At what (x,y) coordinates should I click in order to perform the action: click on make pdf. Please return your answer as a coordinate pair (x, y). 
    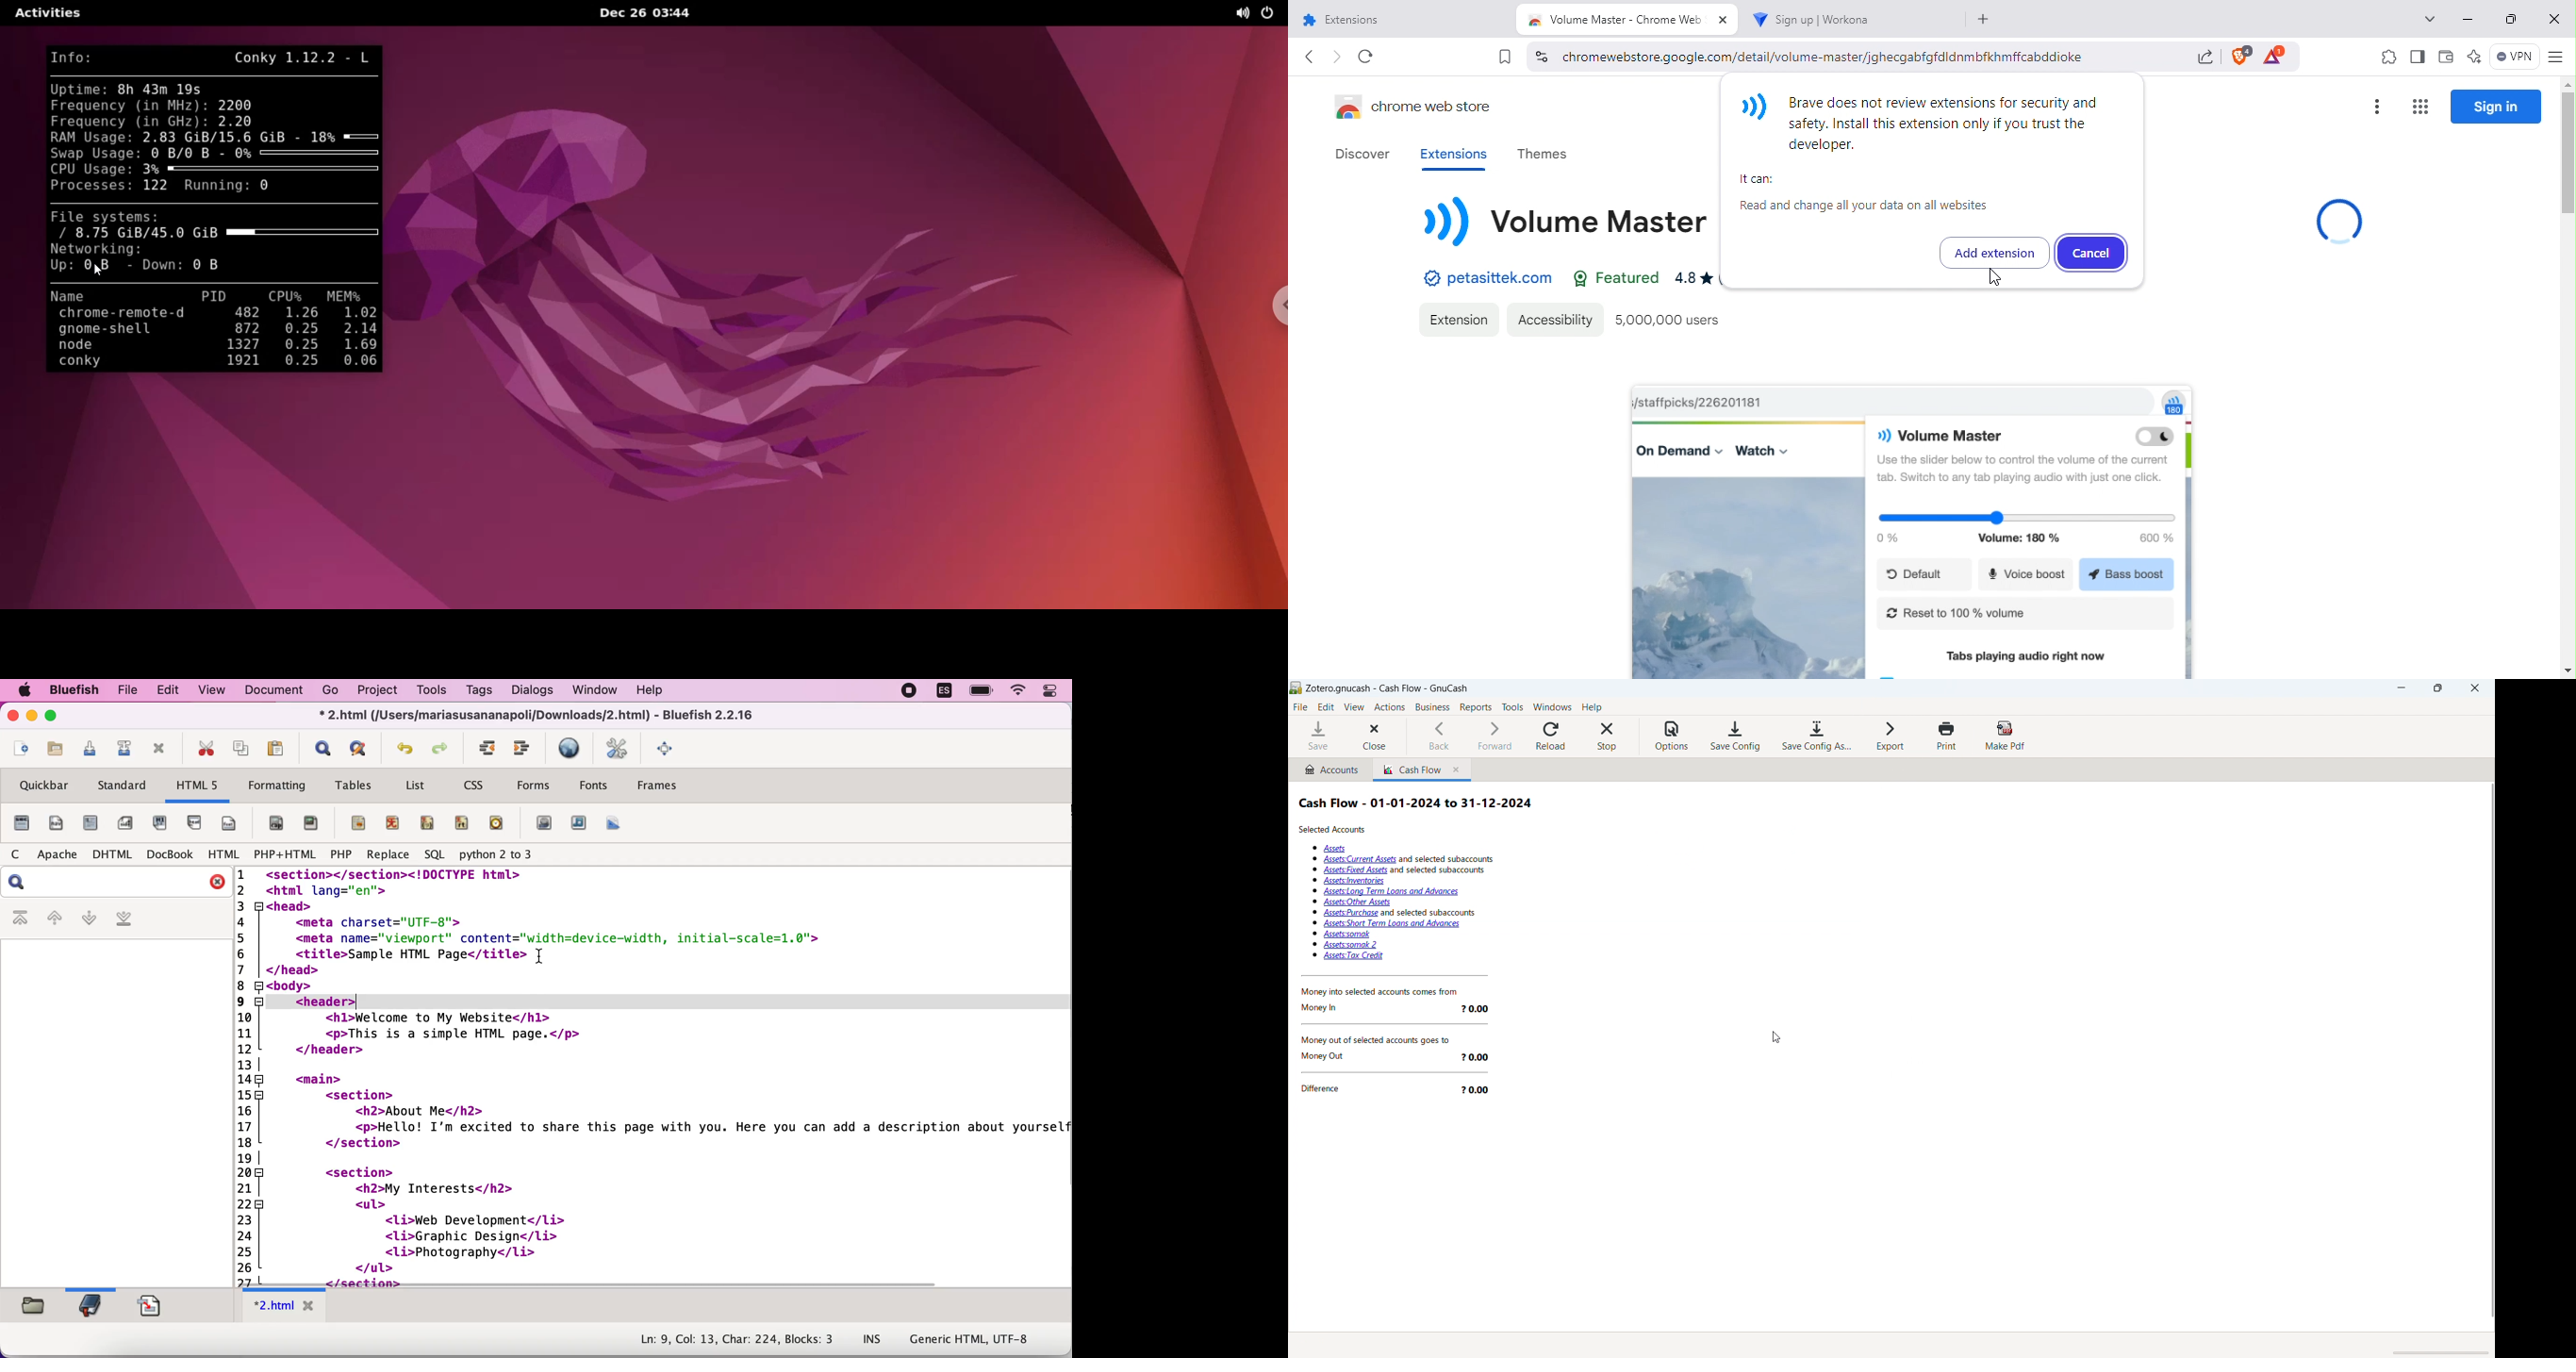
    Looking at the image, I should click on (2004, 736).